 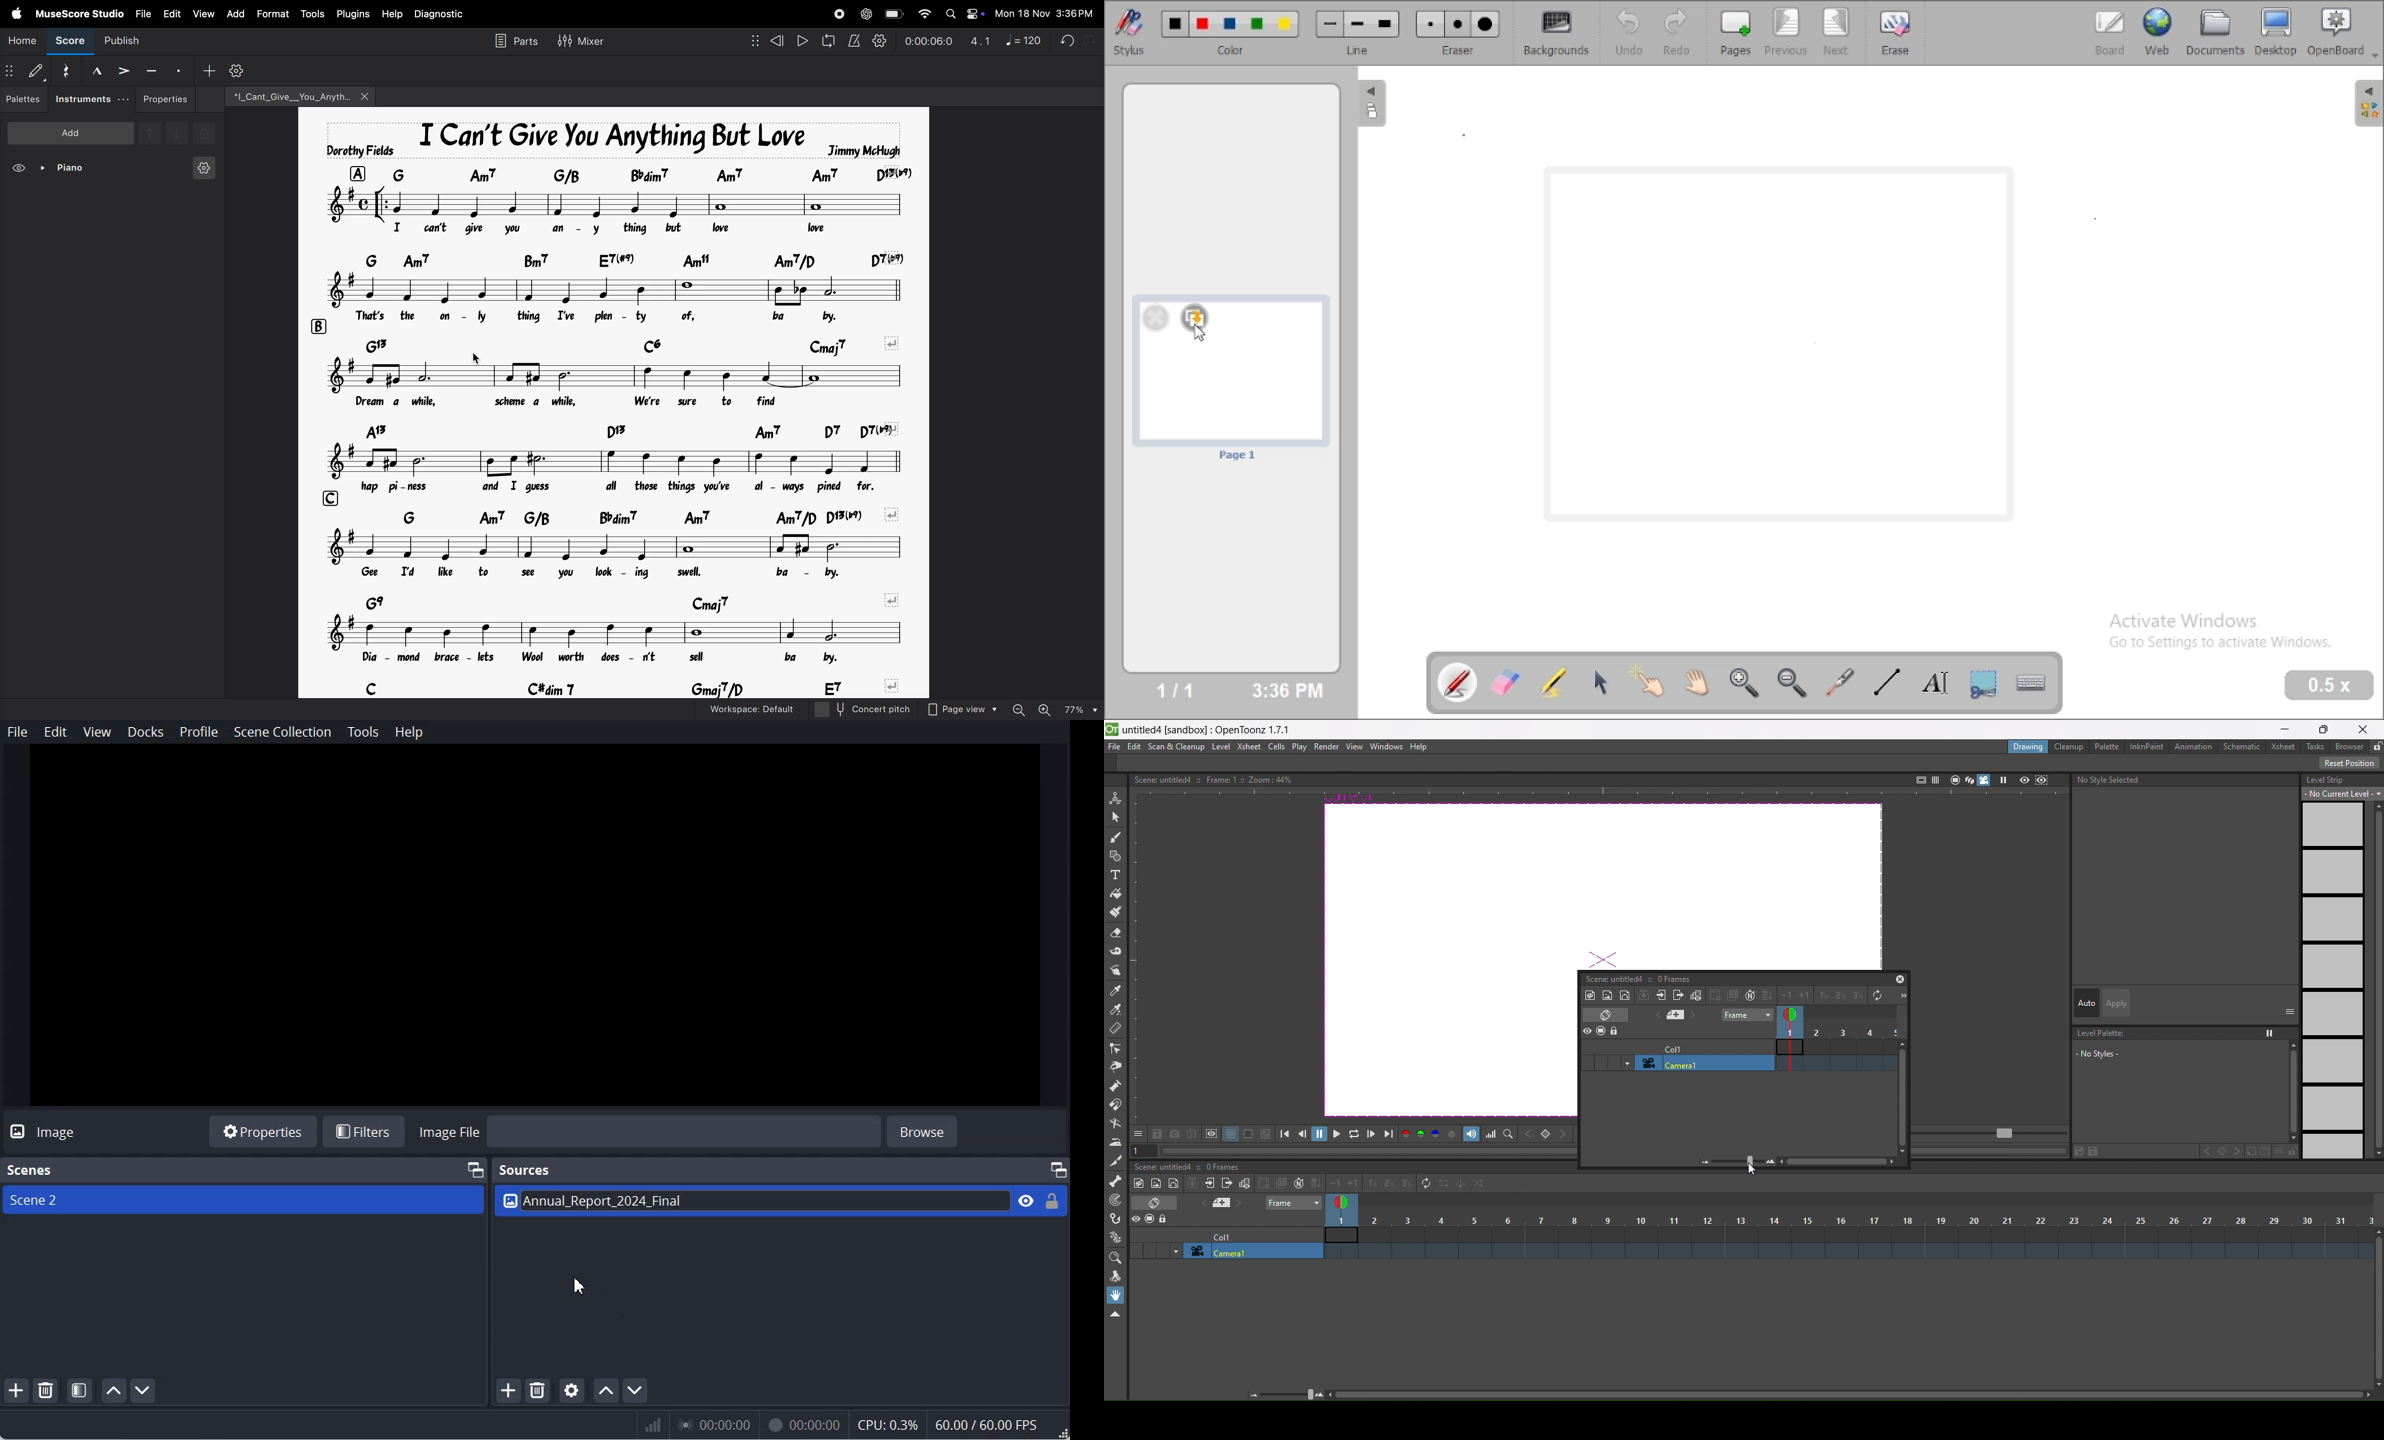 I want to click on xsheet, so click(x=2285, y=747).